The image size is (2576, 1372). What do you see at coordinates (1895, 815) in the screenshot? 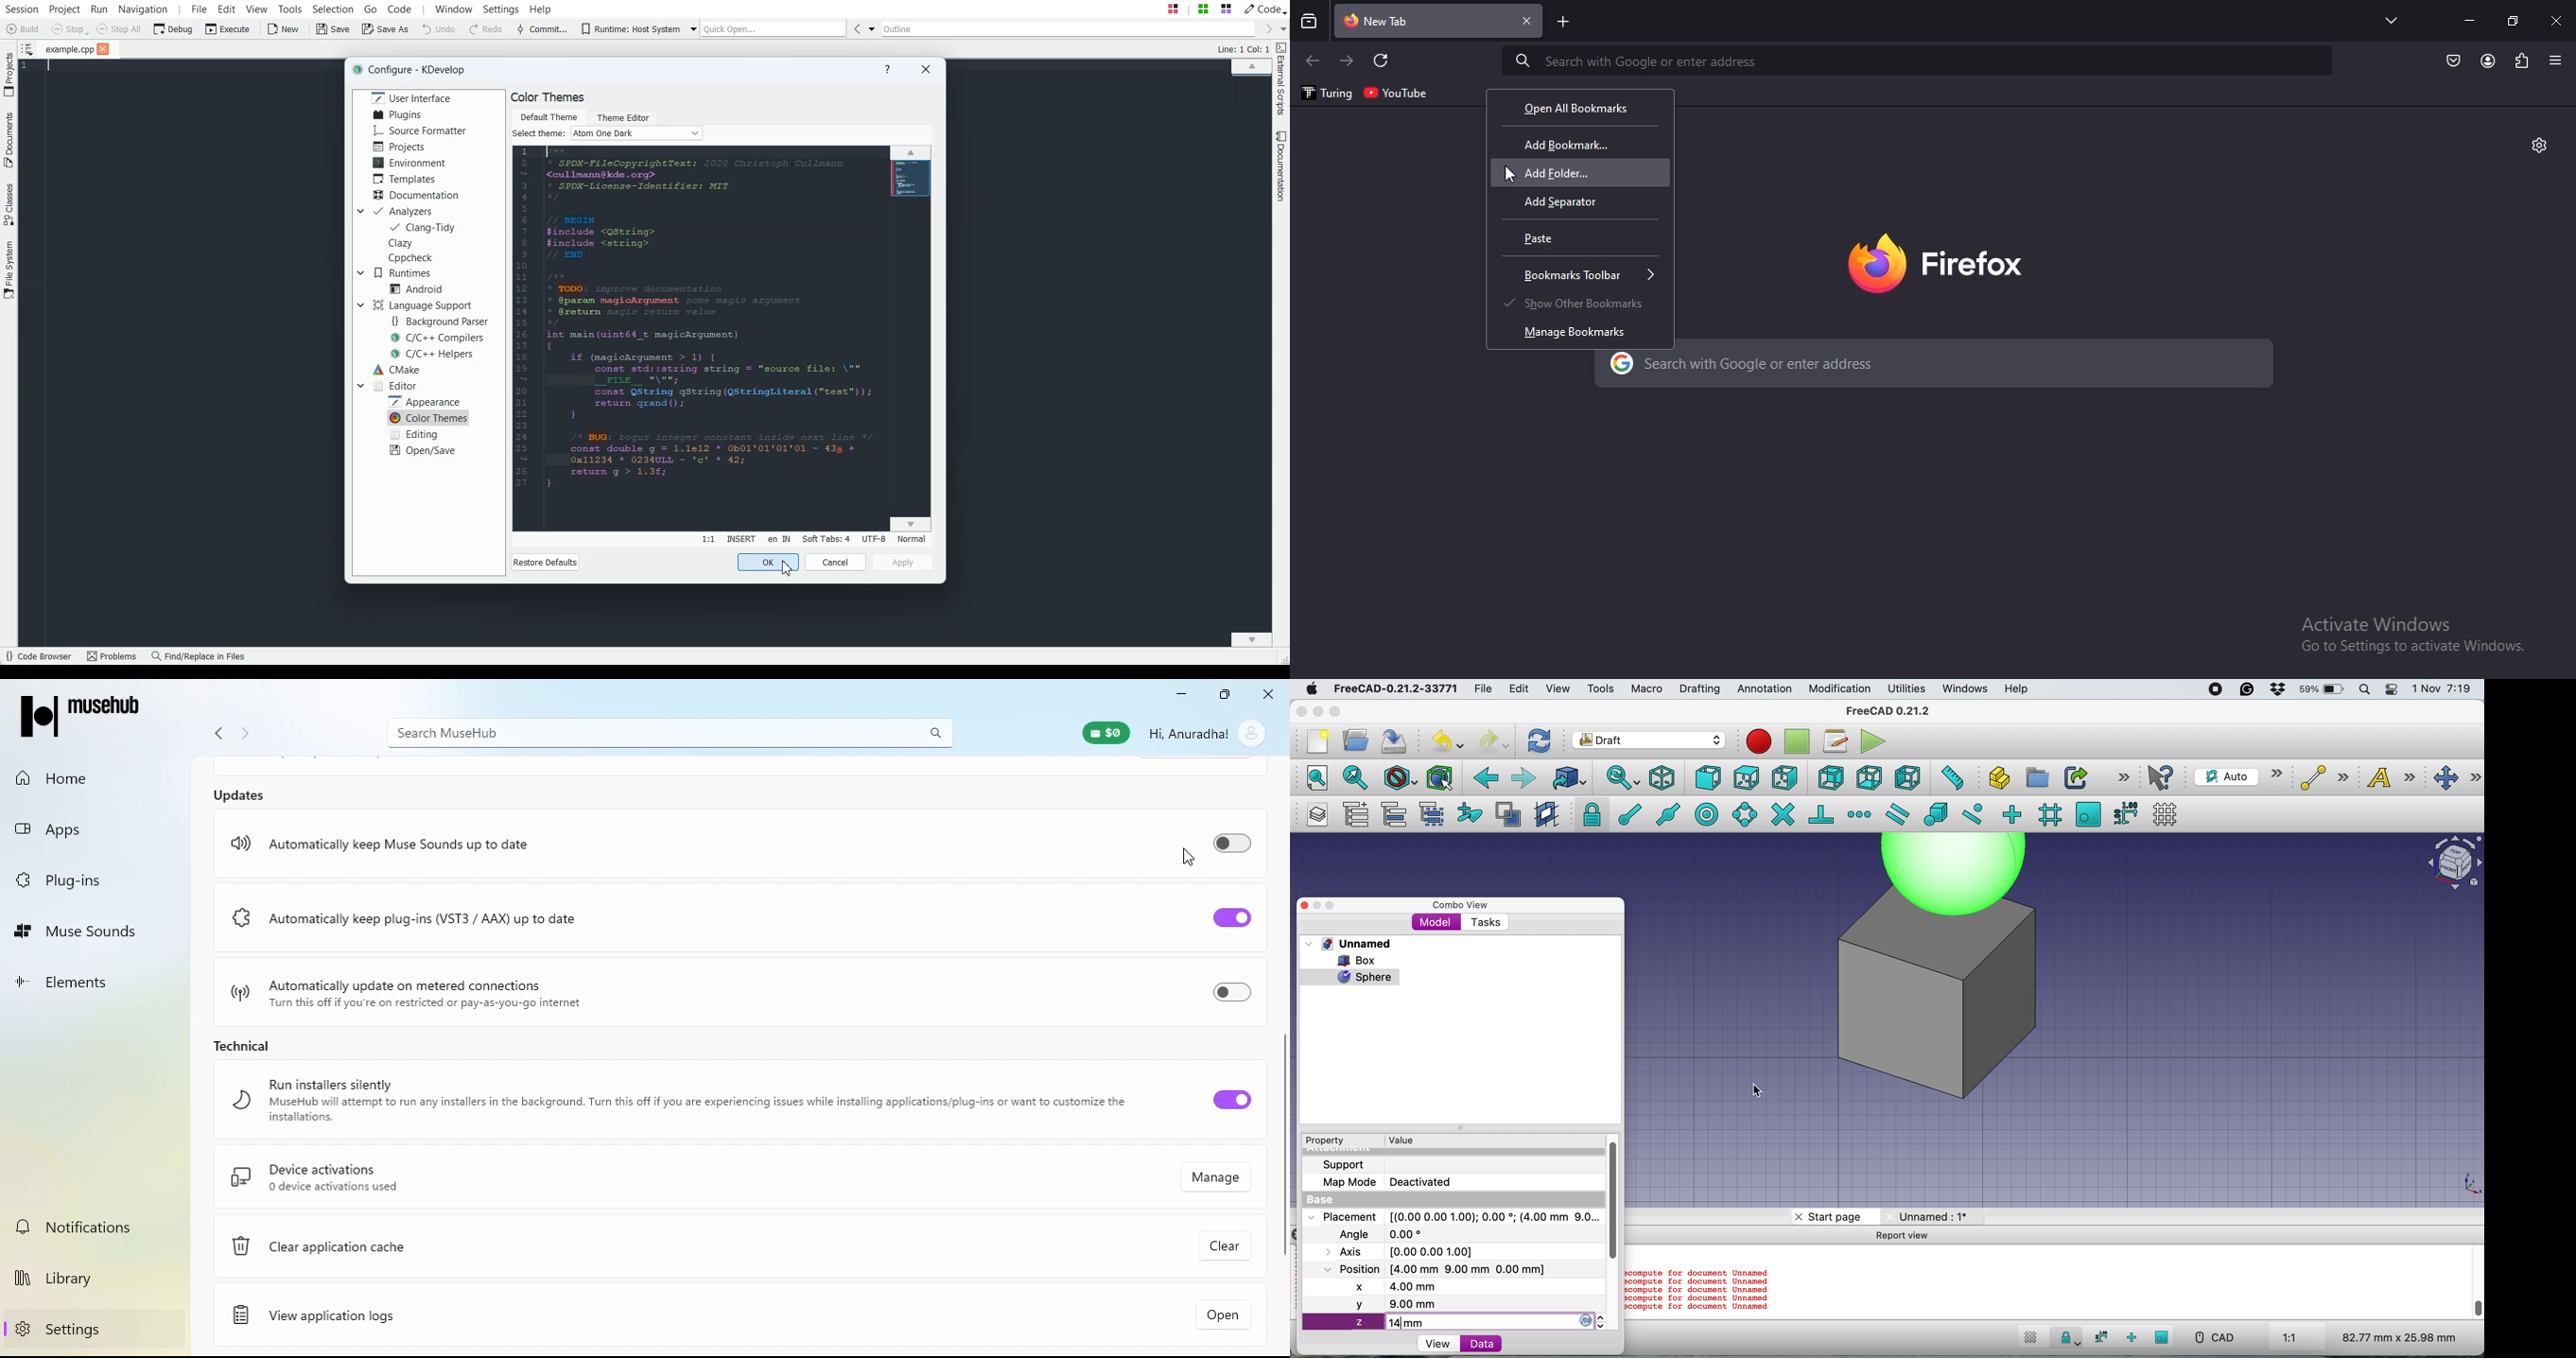
I see `snap parallel` at bounding box center [1895, 815].